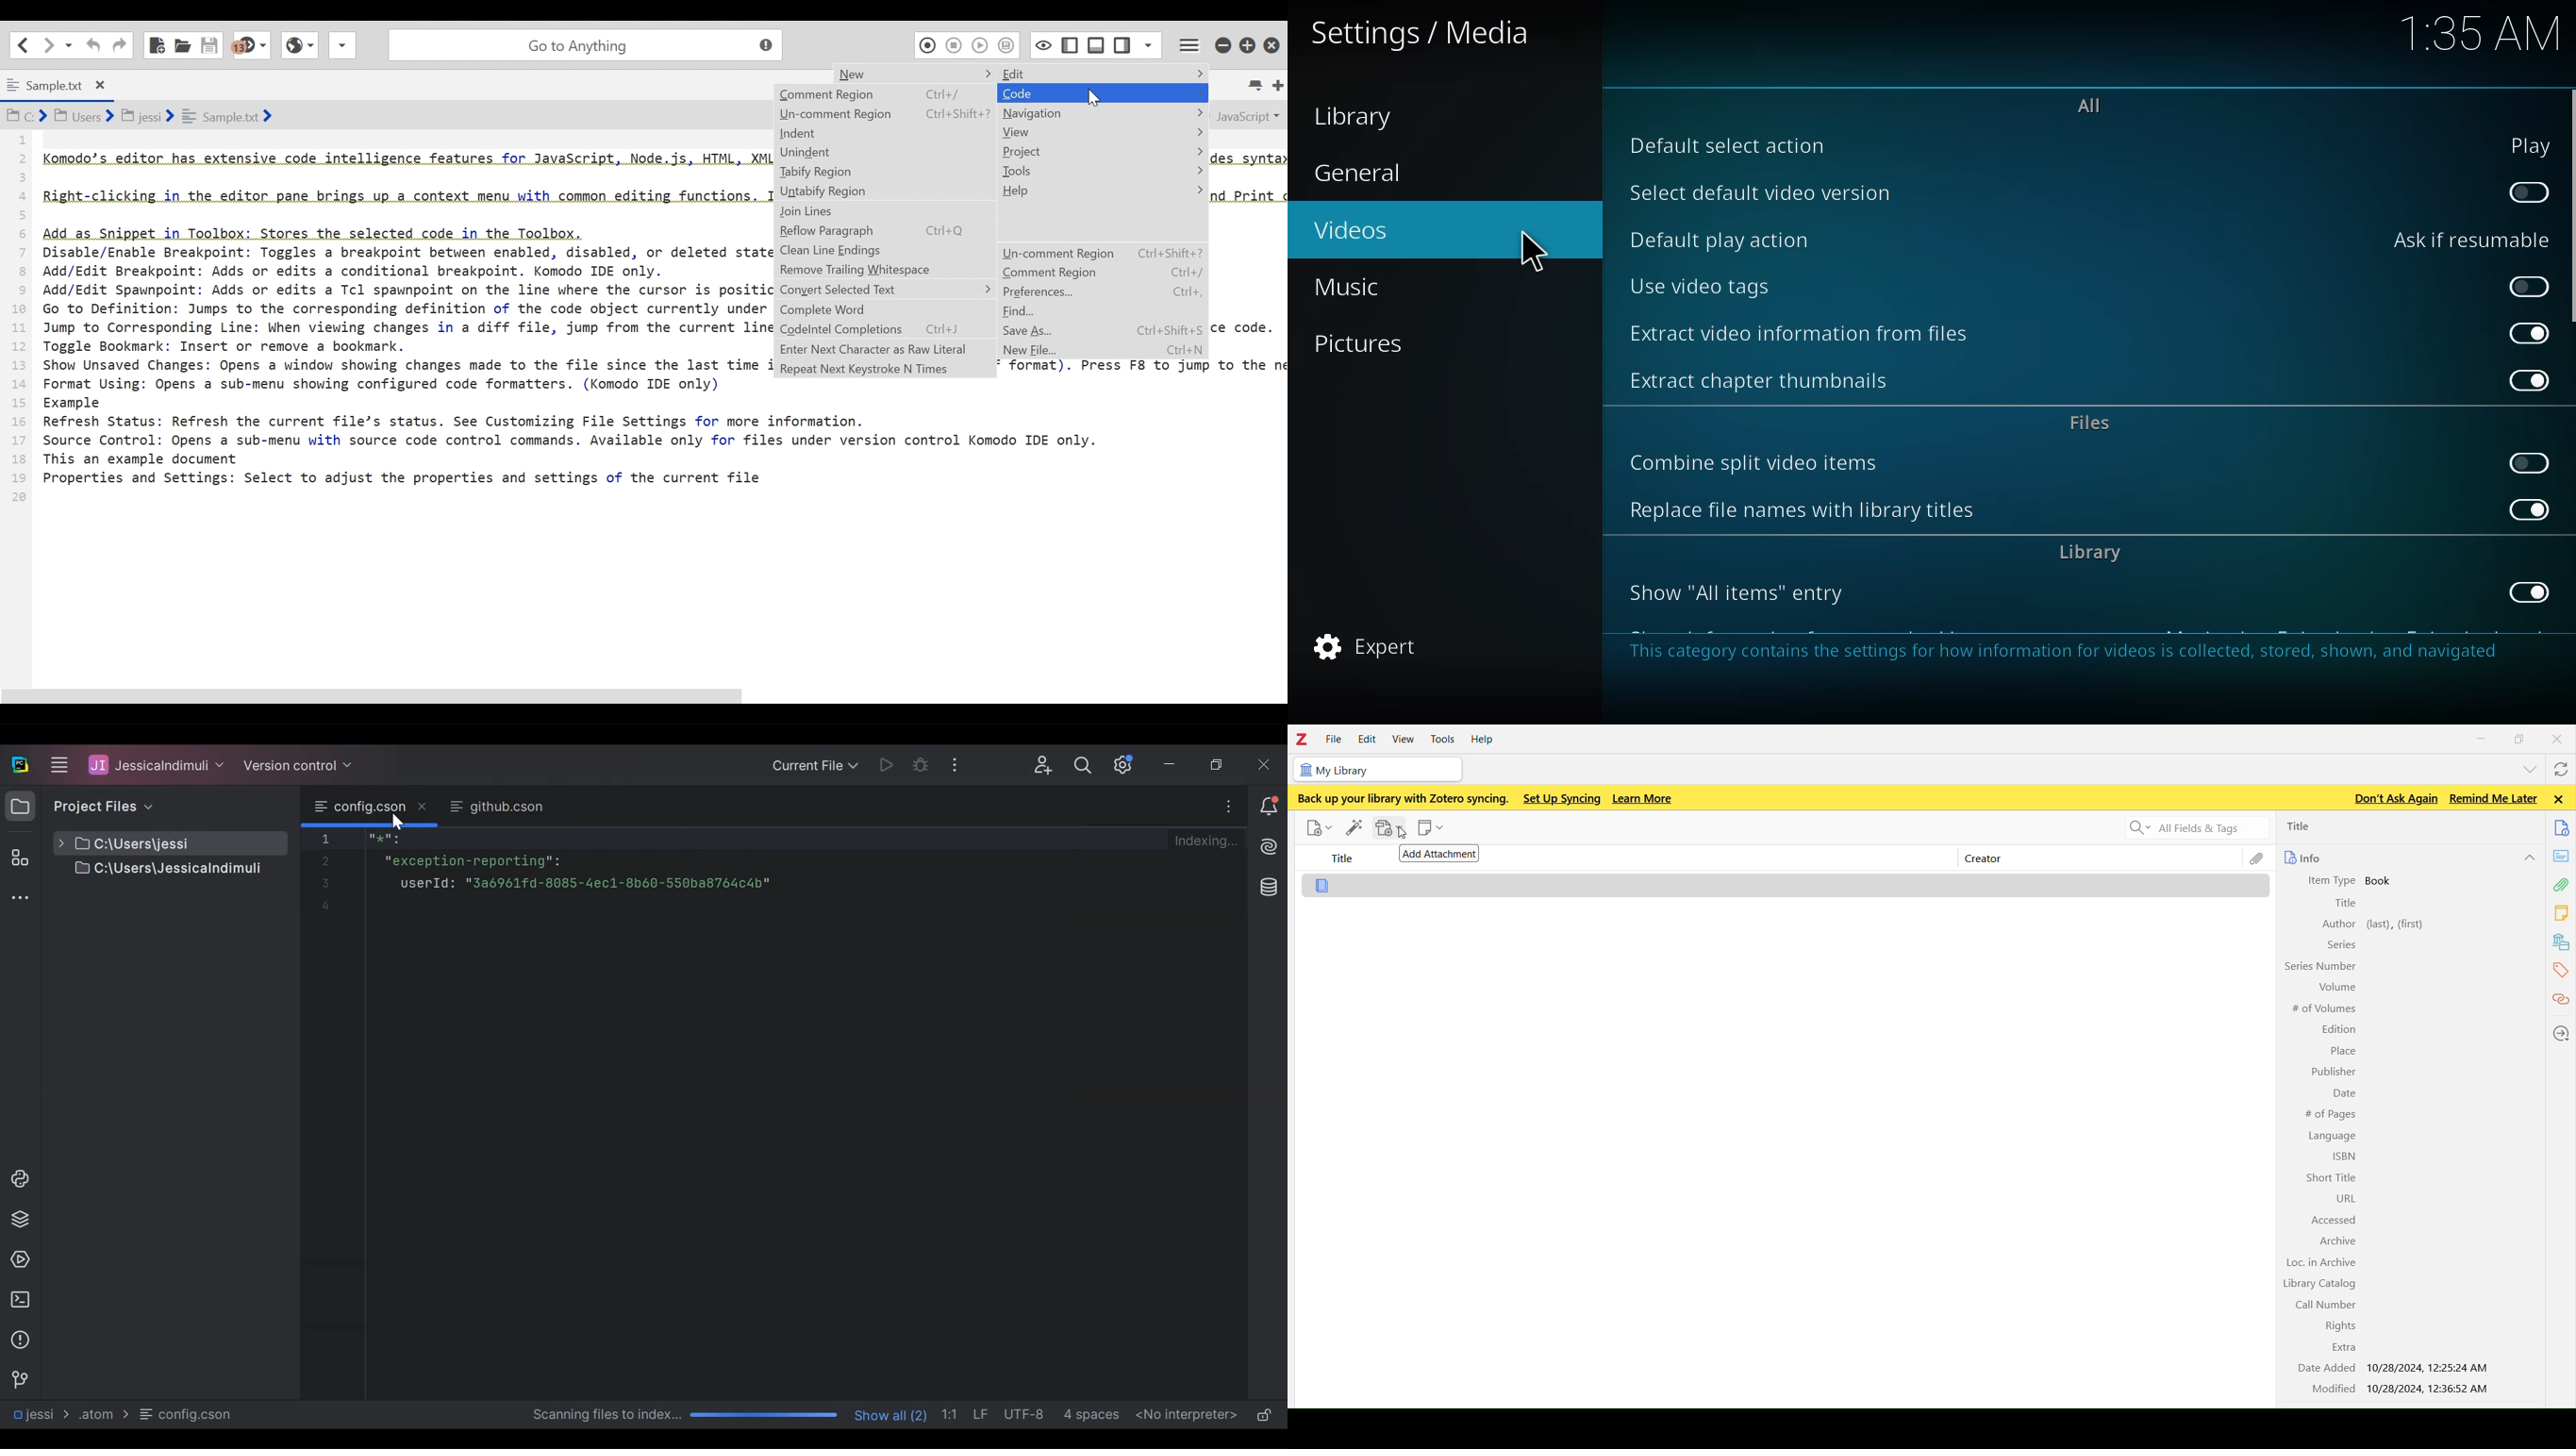  What do you see at coordinates (2090, 106) in the screenshot?
I see `all` at bounding box center [2090, 106].